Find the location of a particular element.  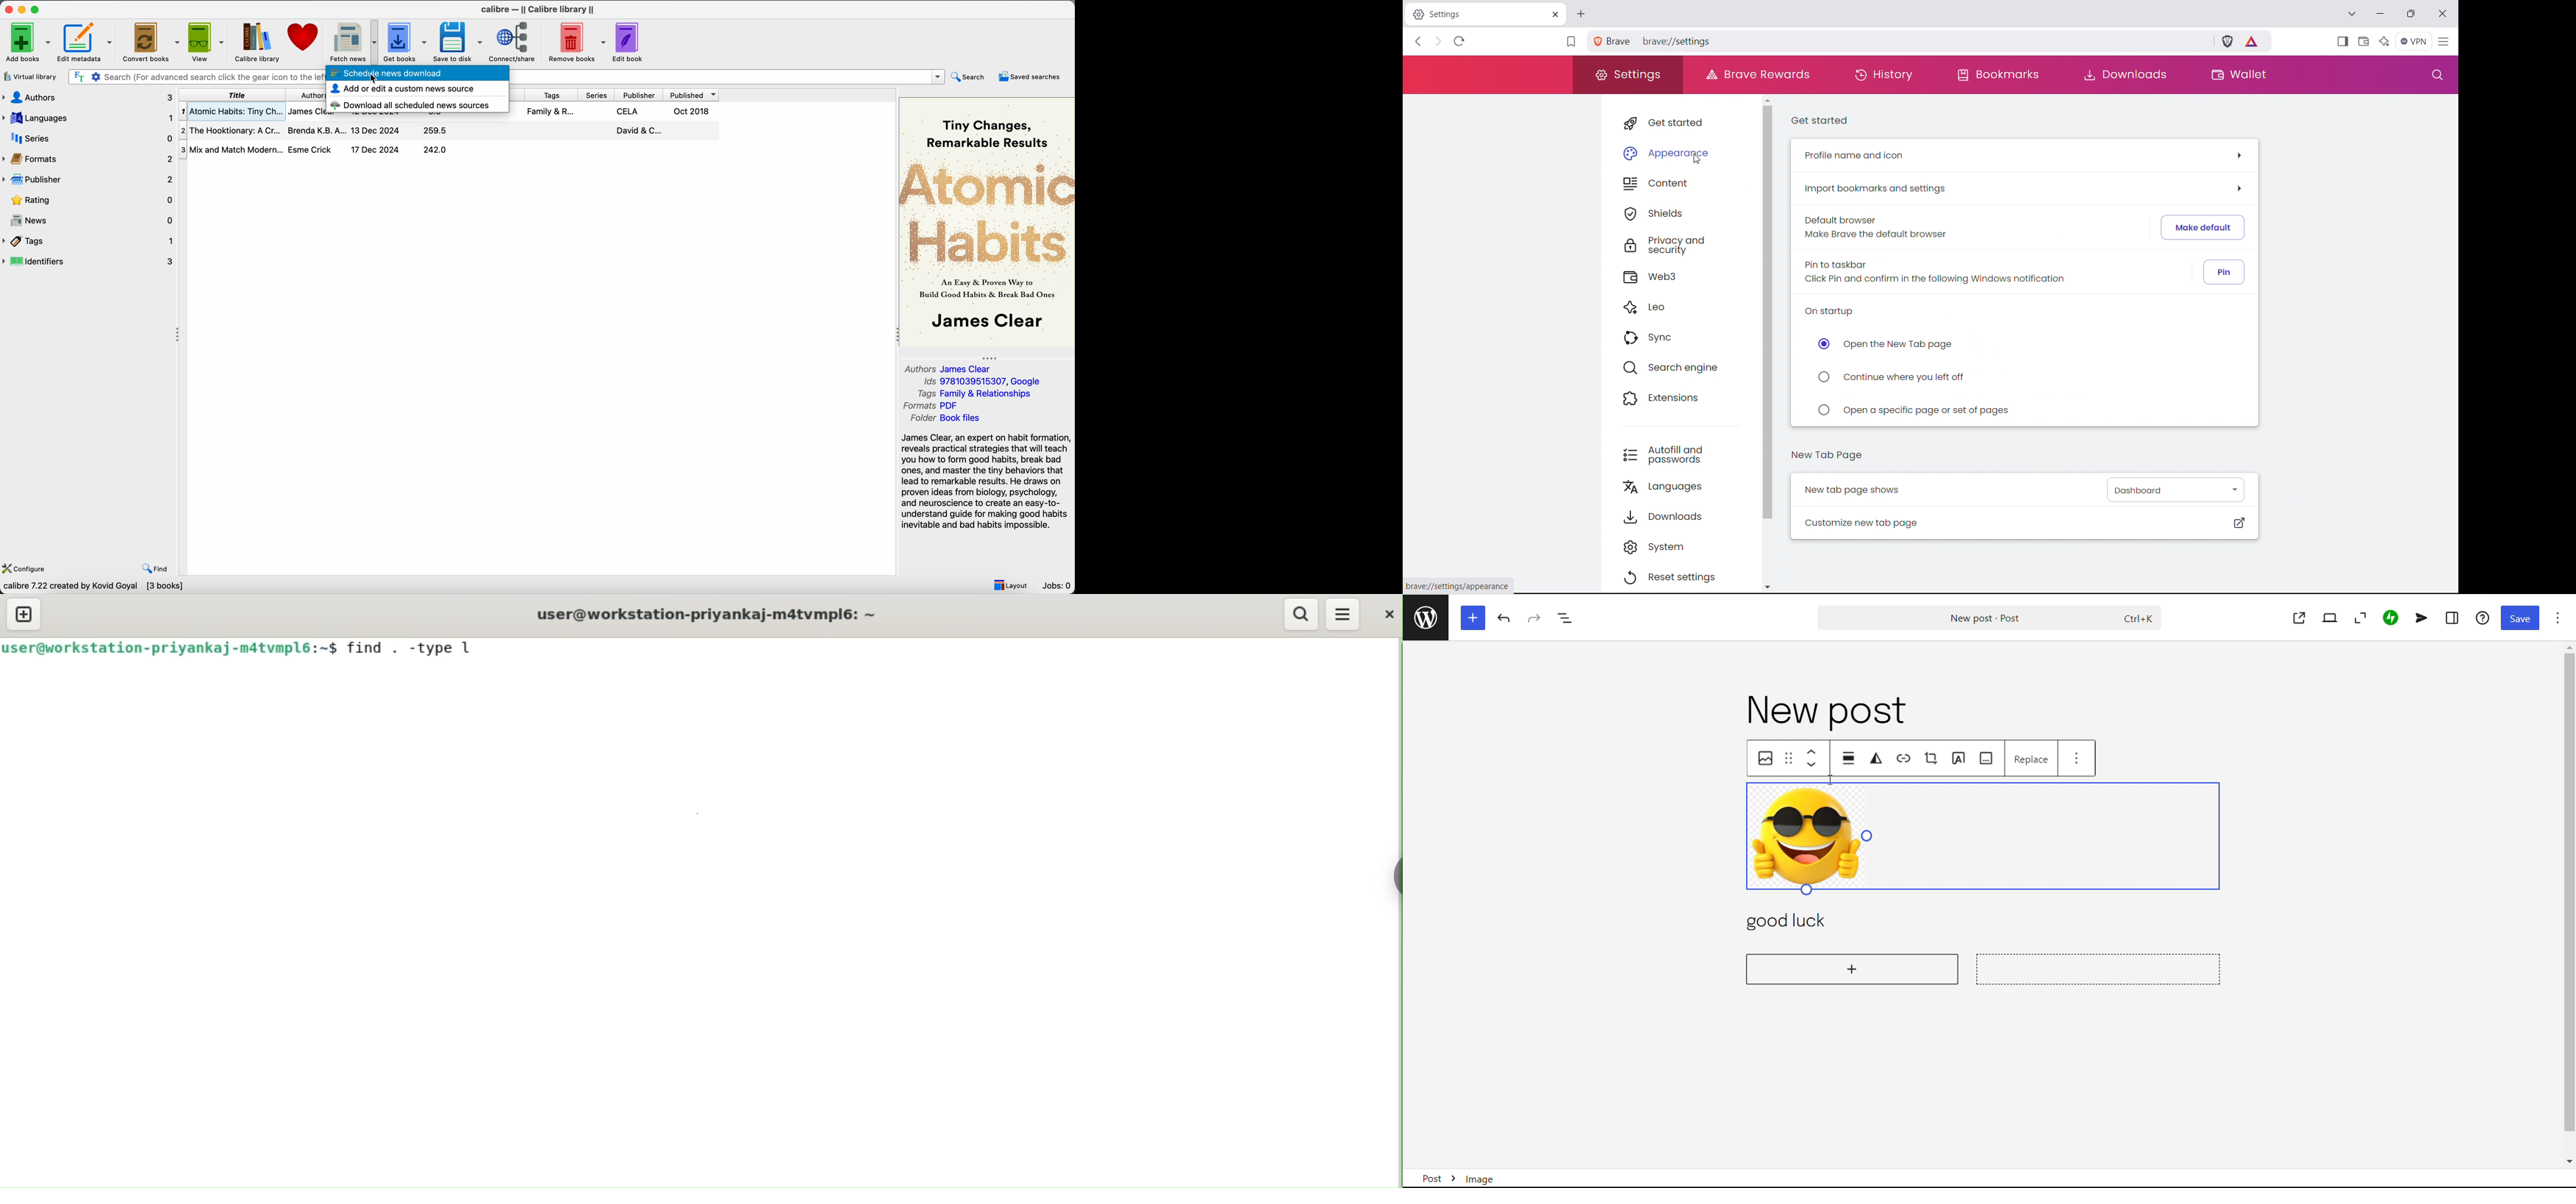

news is located at coordinates (89, 219).